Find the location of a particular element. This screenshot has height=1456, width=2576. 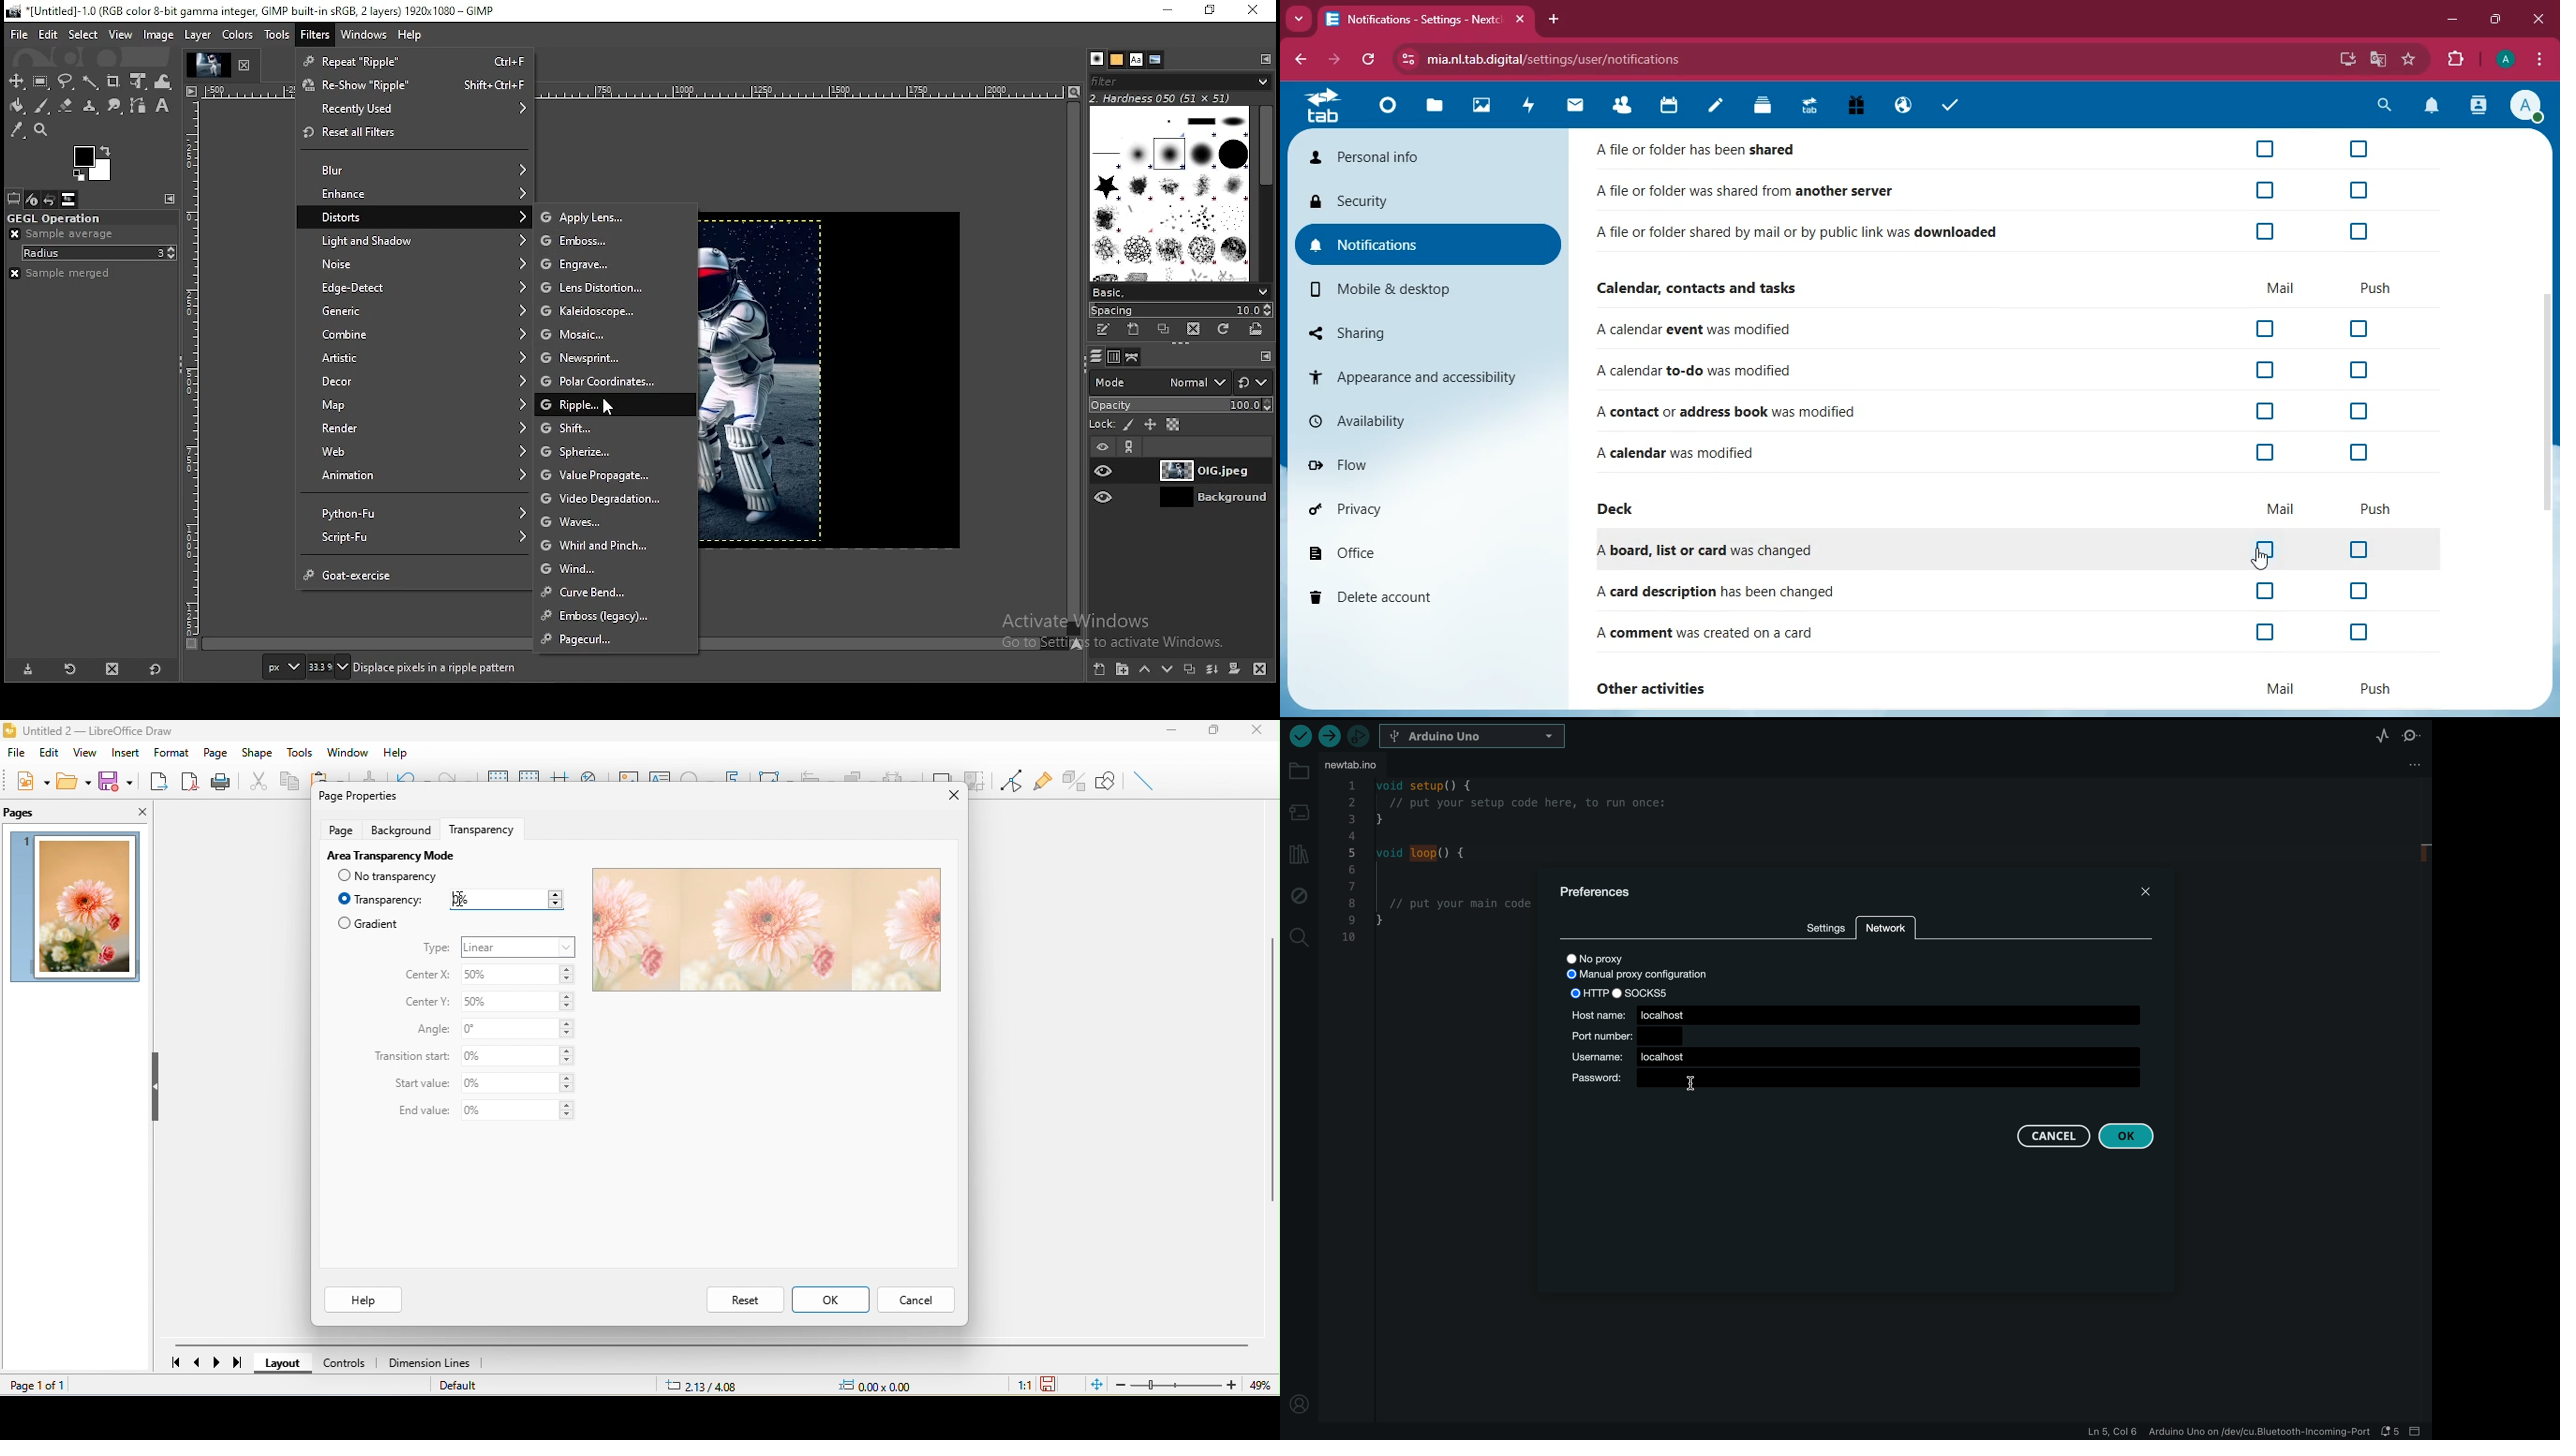

title is located at coordinates (96, 732).